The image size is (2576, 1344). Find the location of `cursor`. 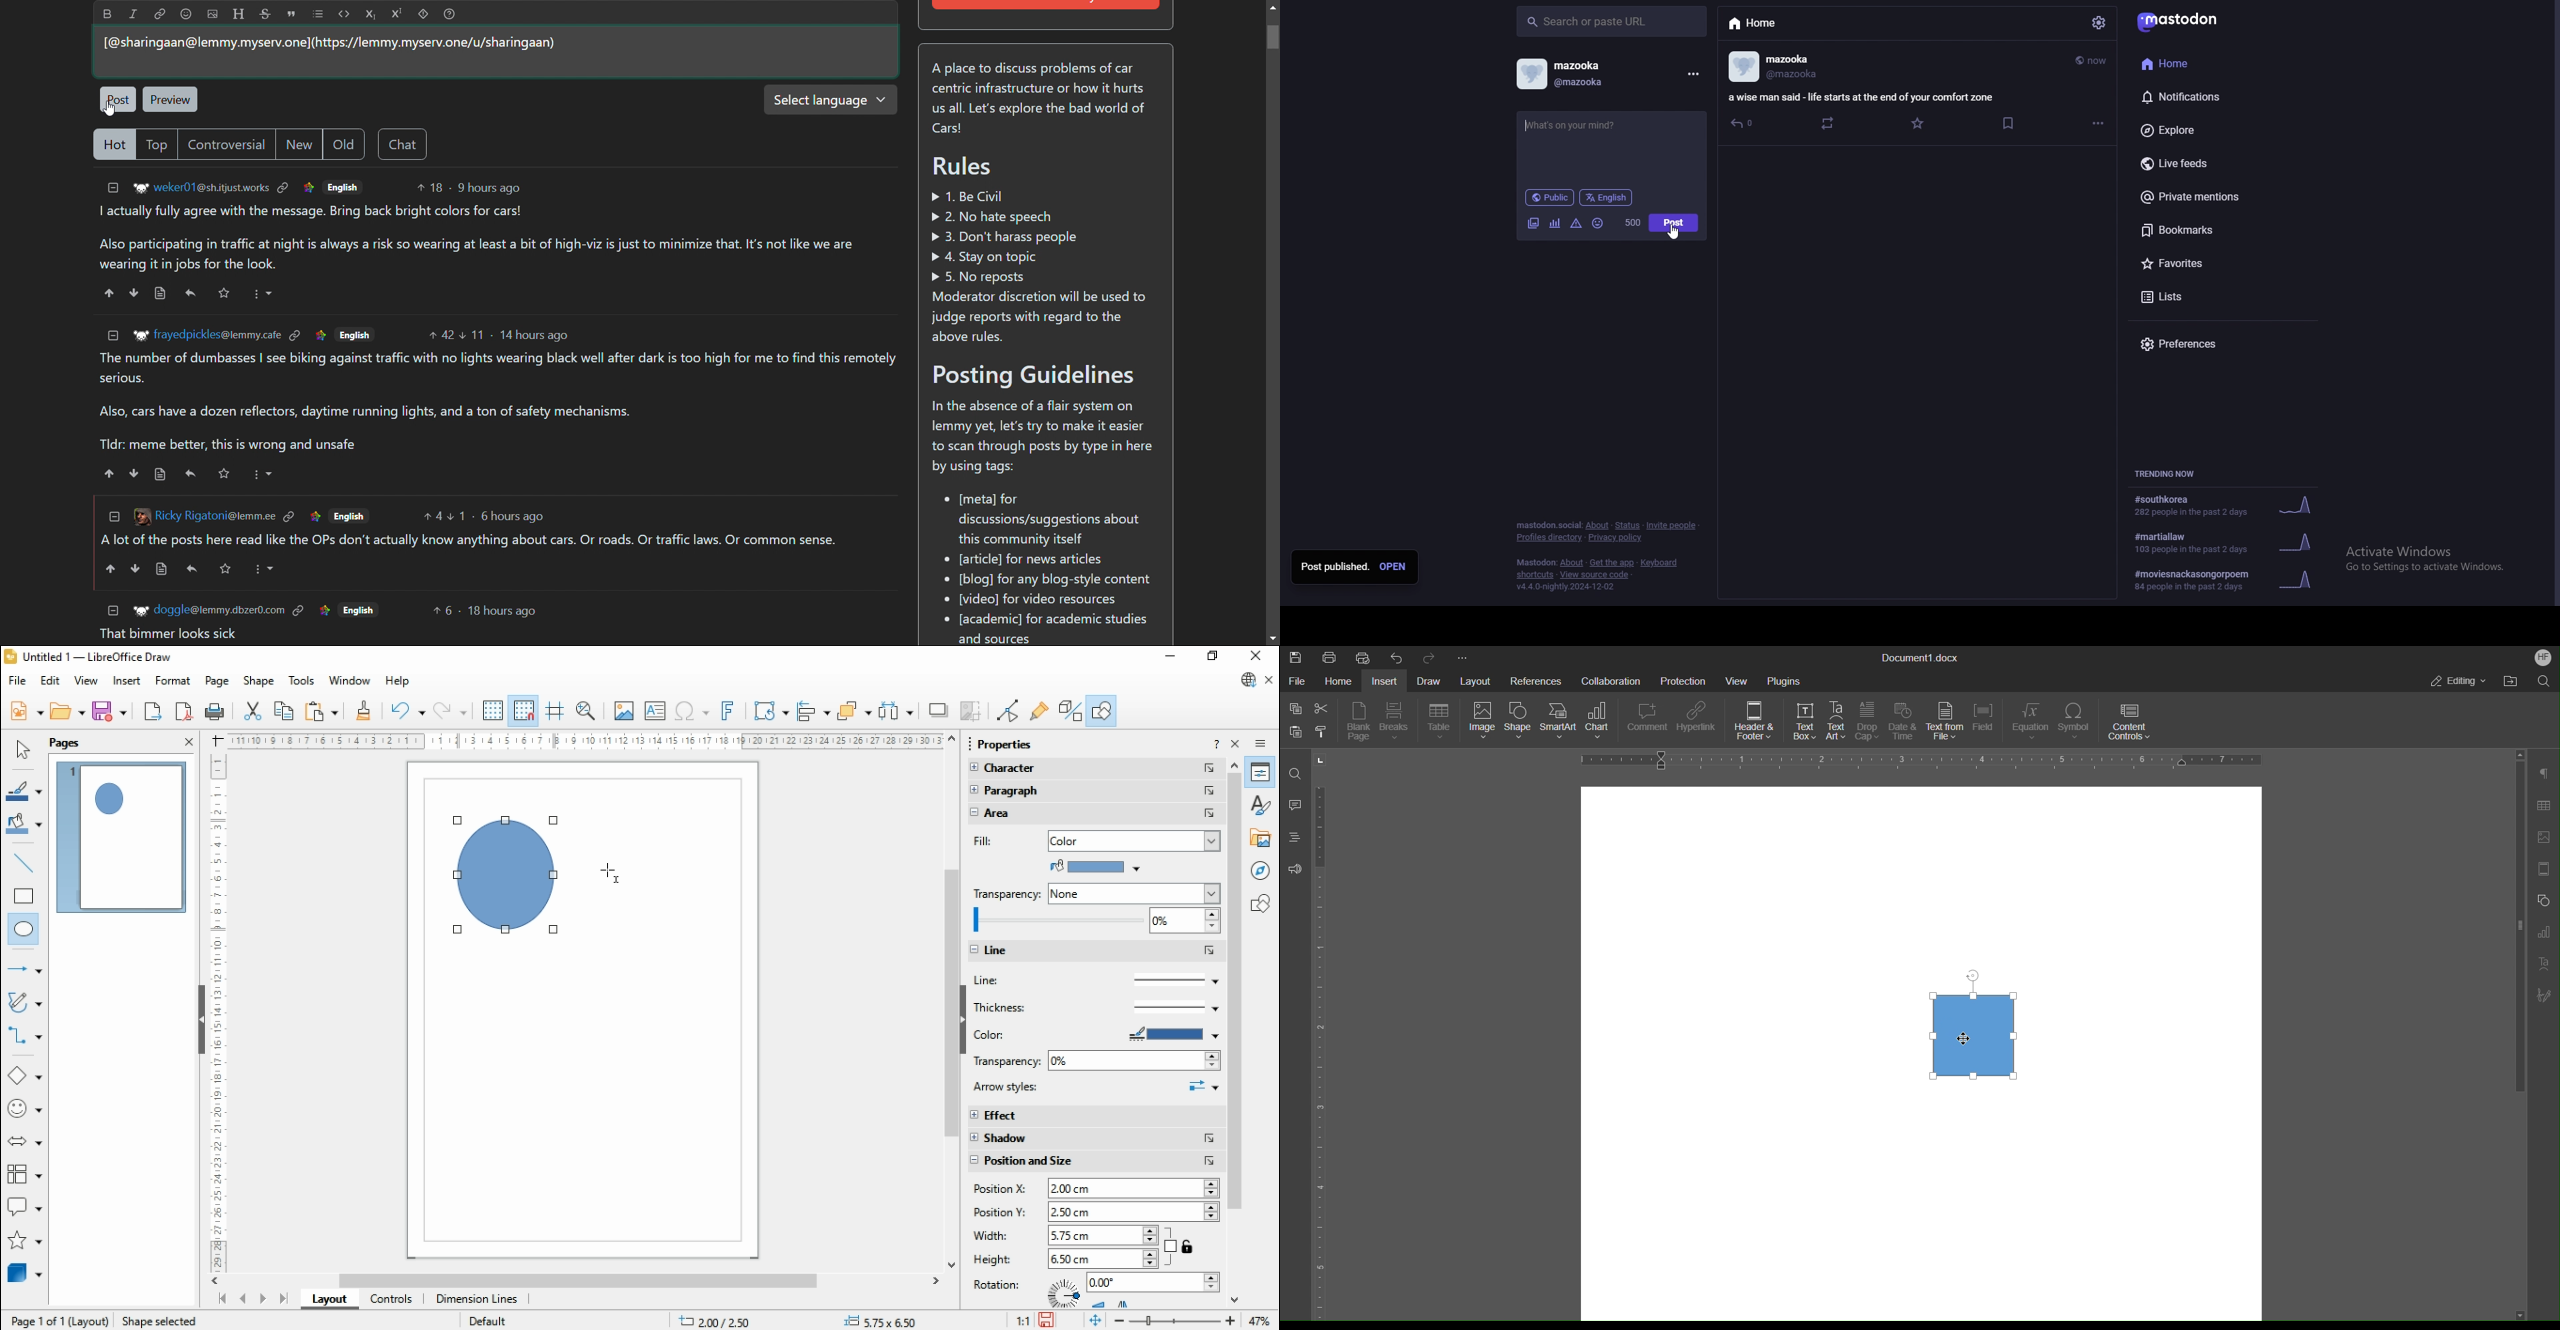

cursor is located at coordinates (1673, 231).